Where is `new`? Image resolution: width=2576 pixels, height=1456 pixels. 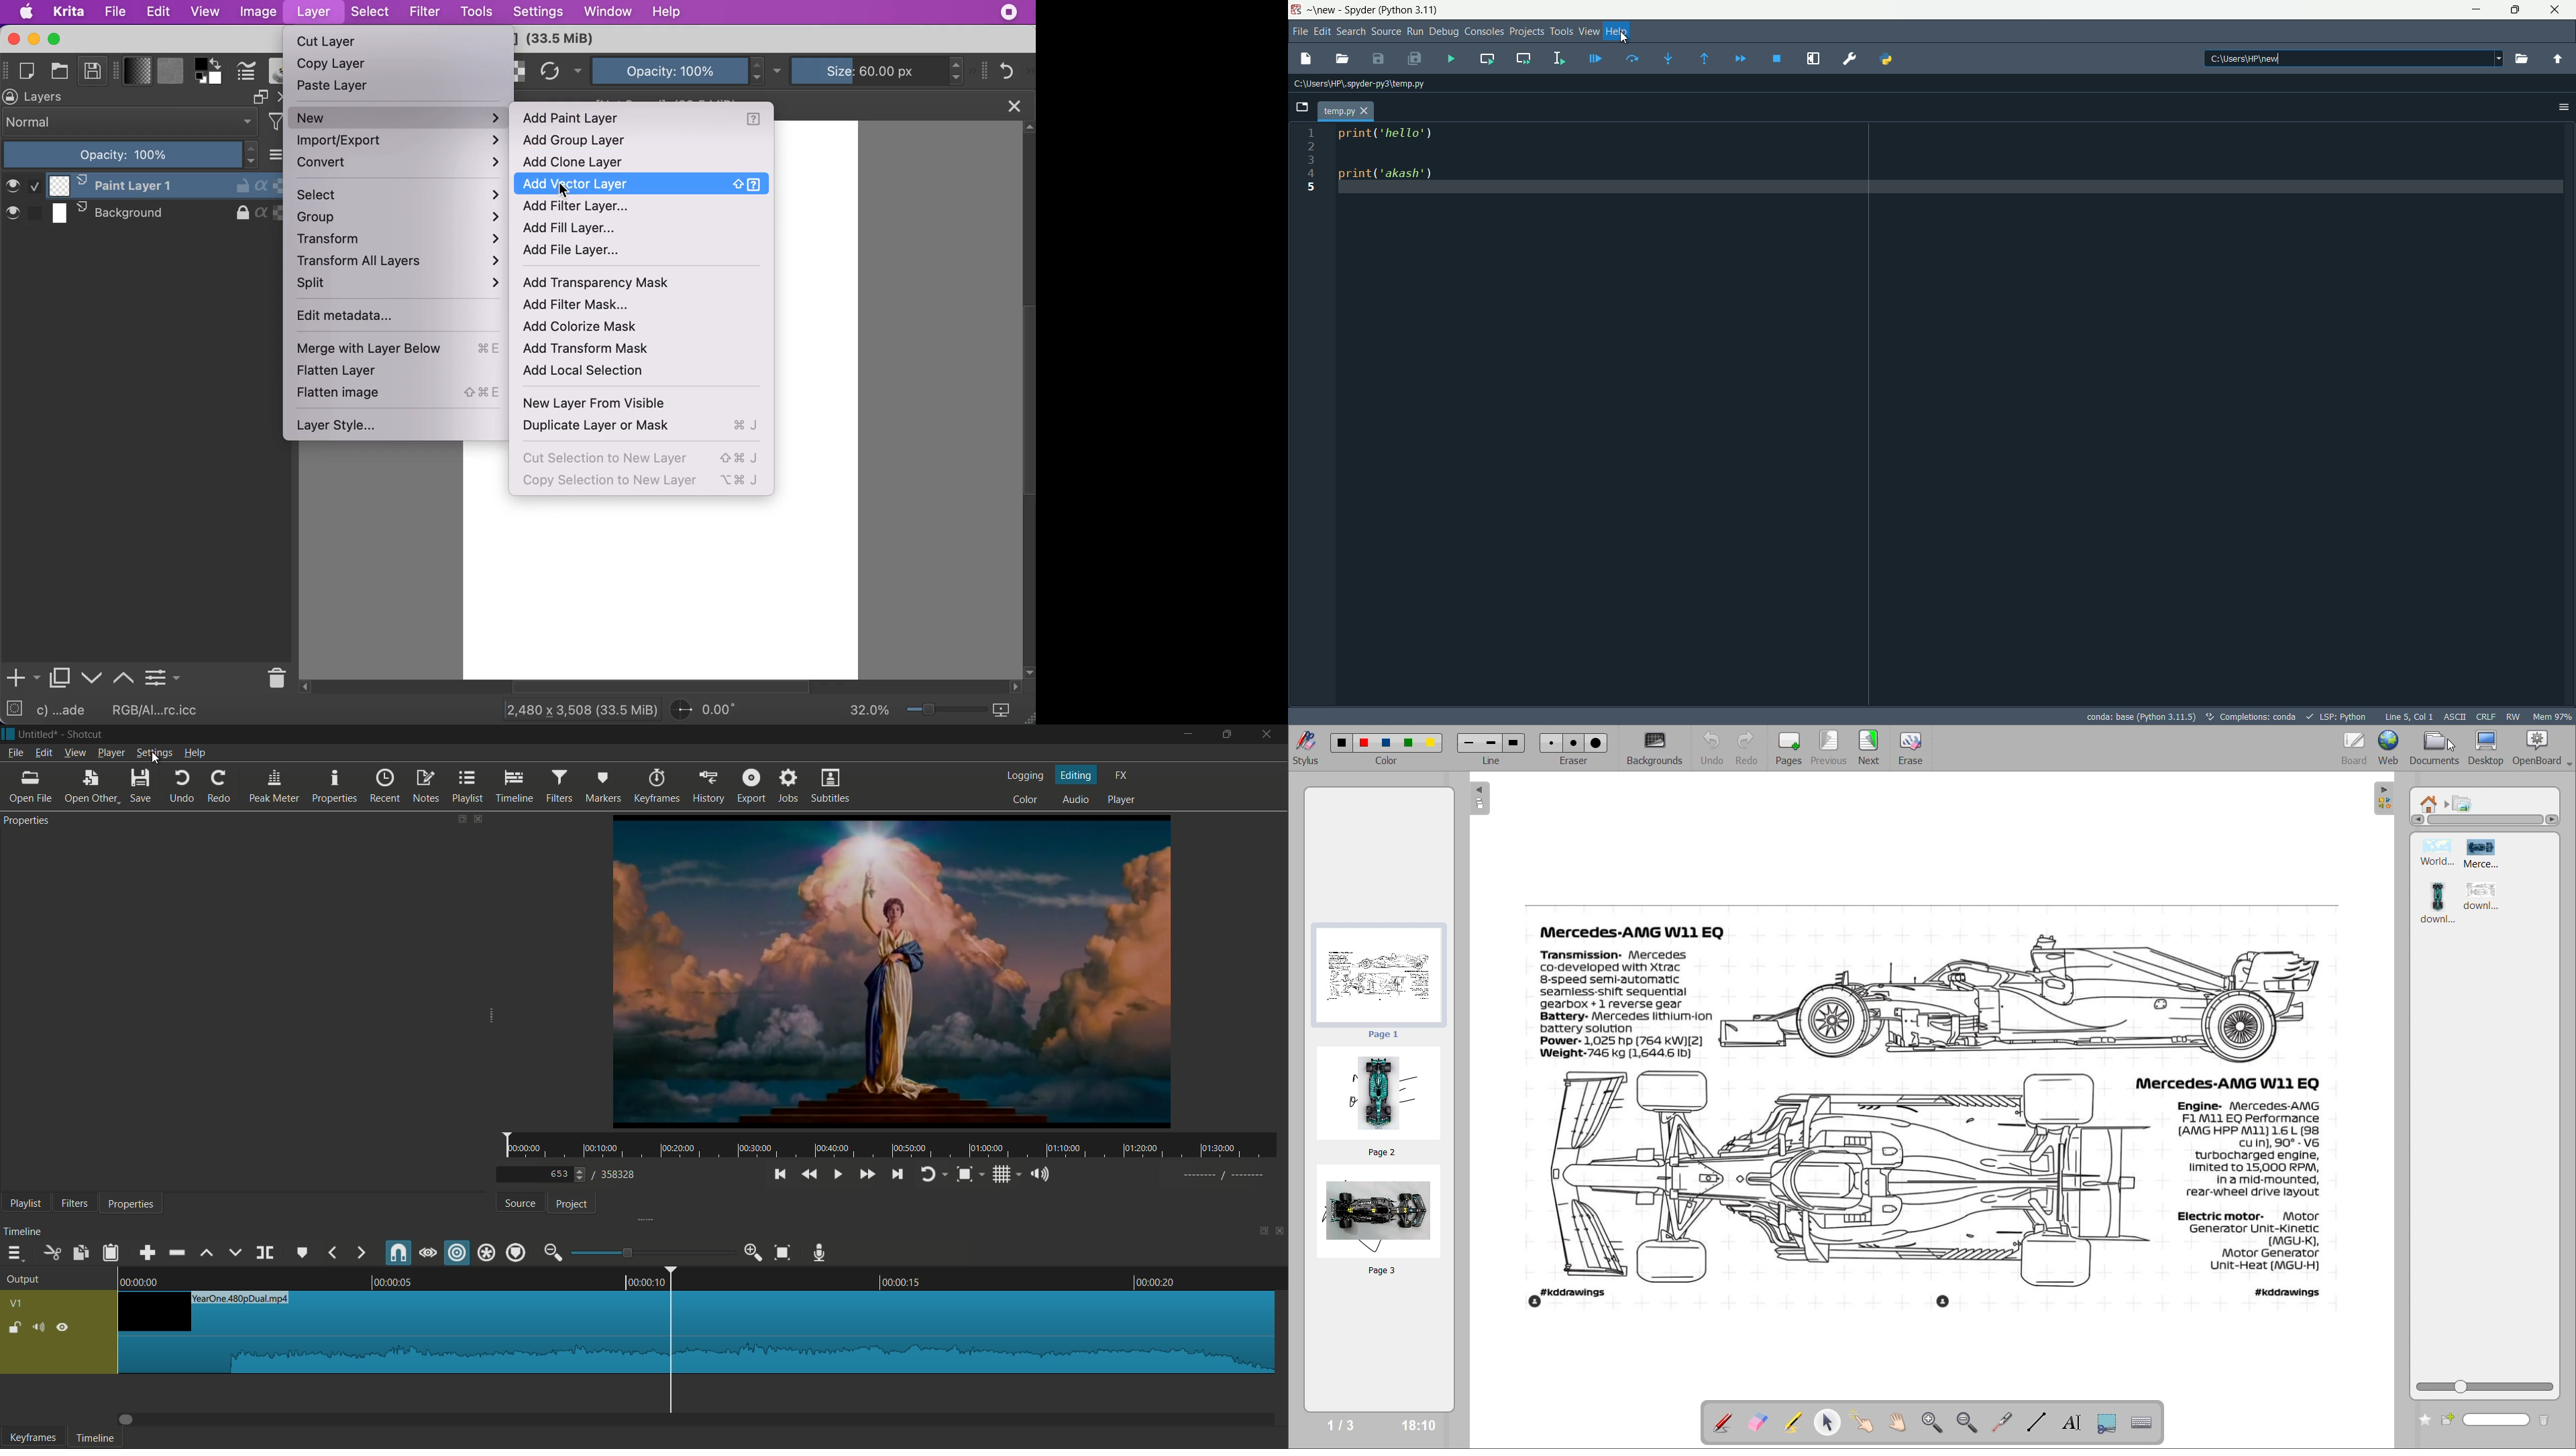
new is located at coordinates (399, 118).